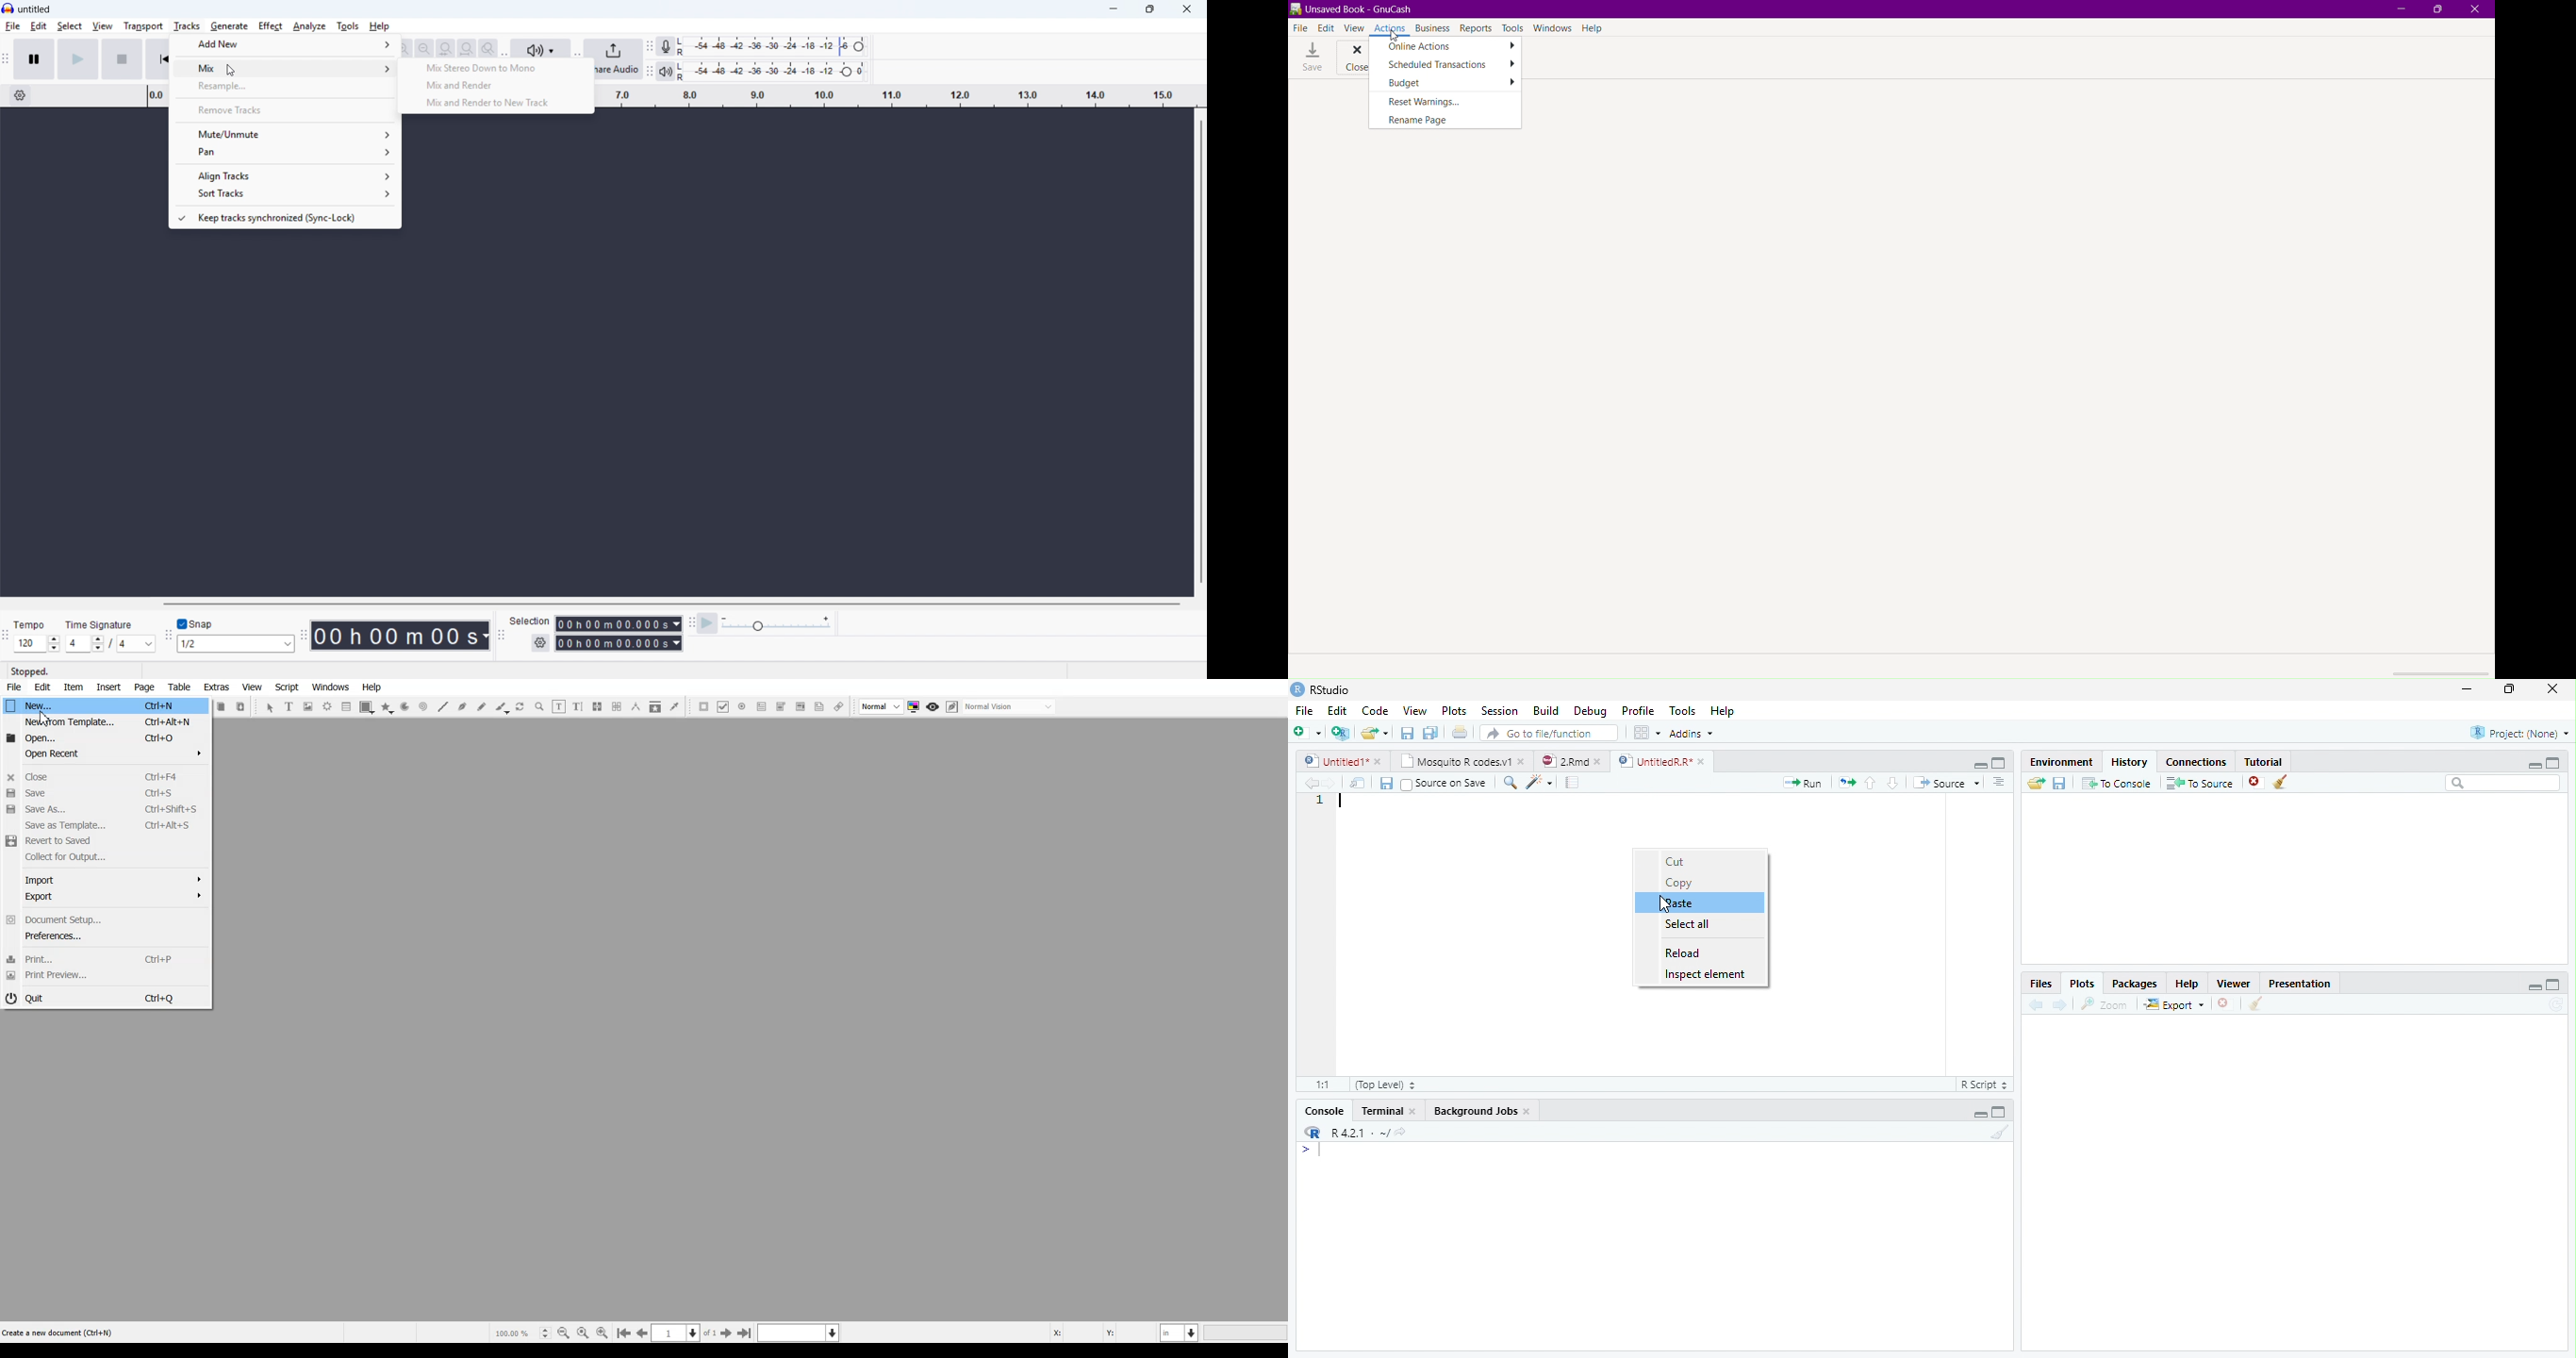 The height and width of the screenshot is (1372, 2576). Describe the element at coordinates (105, 722) in the screenshot. I see `New from Template` at that location.